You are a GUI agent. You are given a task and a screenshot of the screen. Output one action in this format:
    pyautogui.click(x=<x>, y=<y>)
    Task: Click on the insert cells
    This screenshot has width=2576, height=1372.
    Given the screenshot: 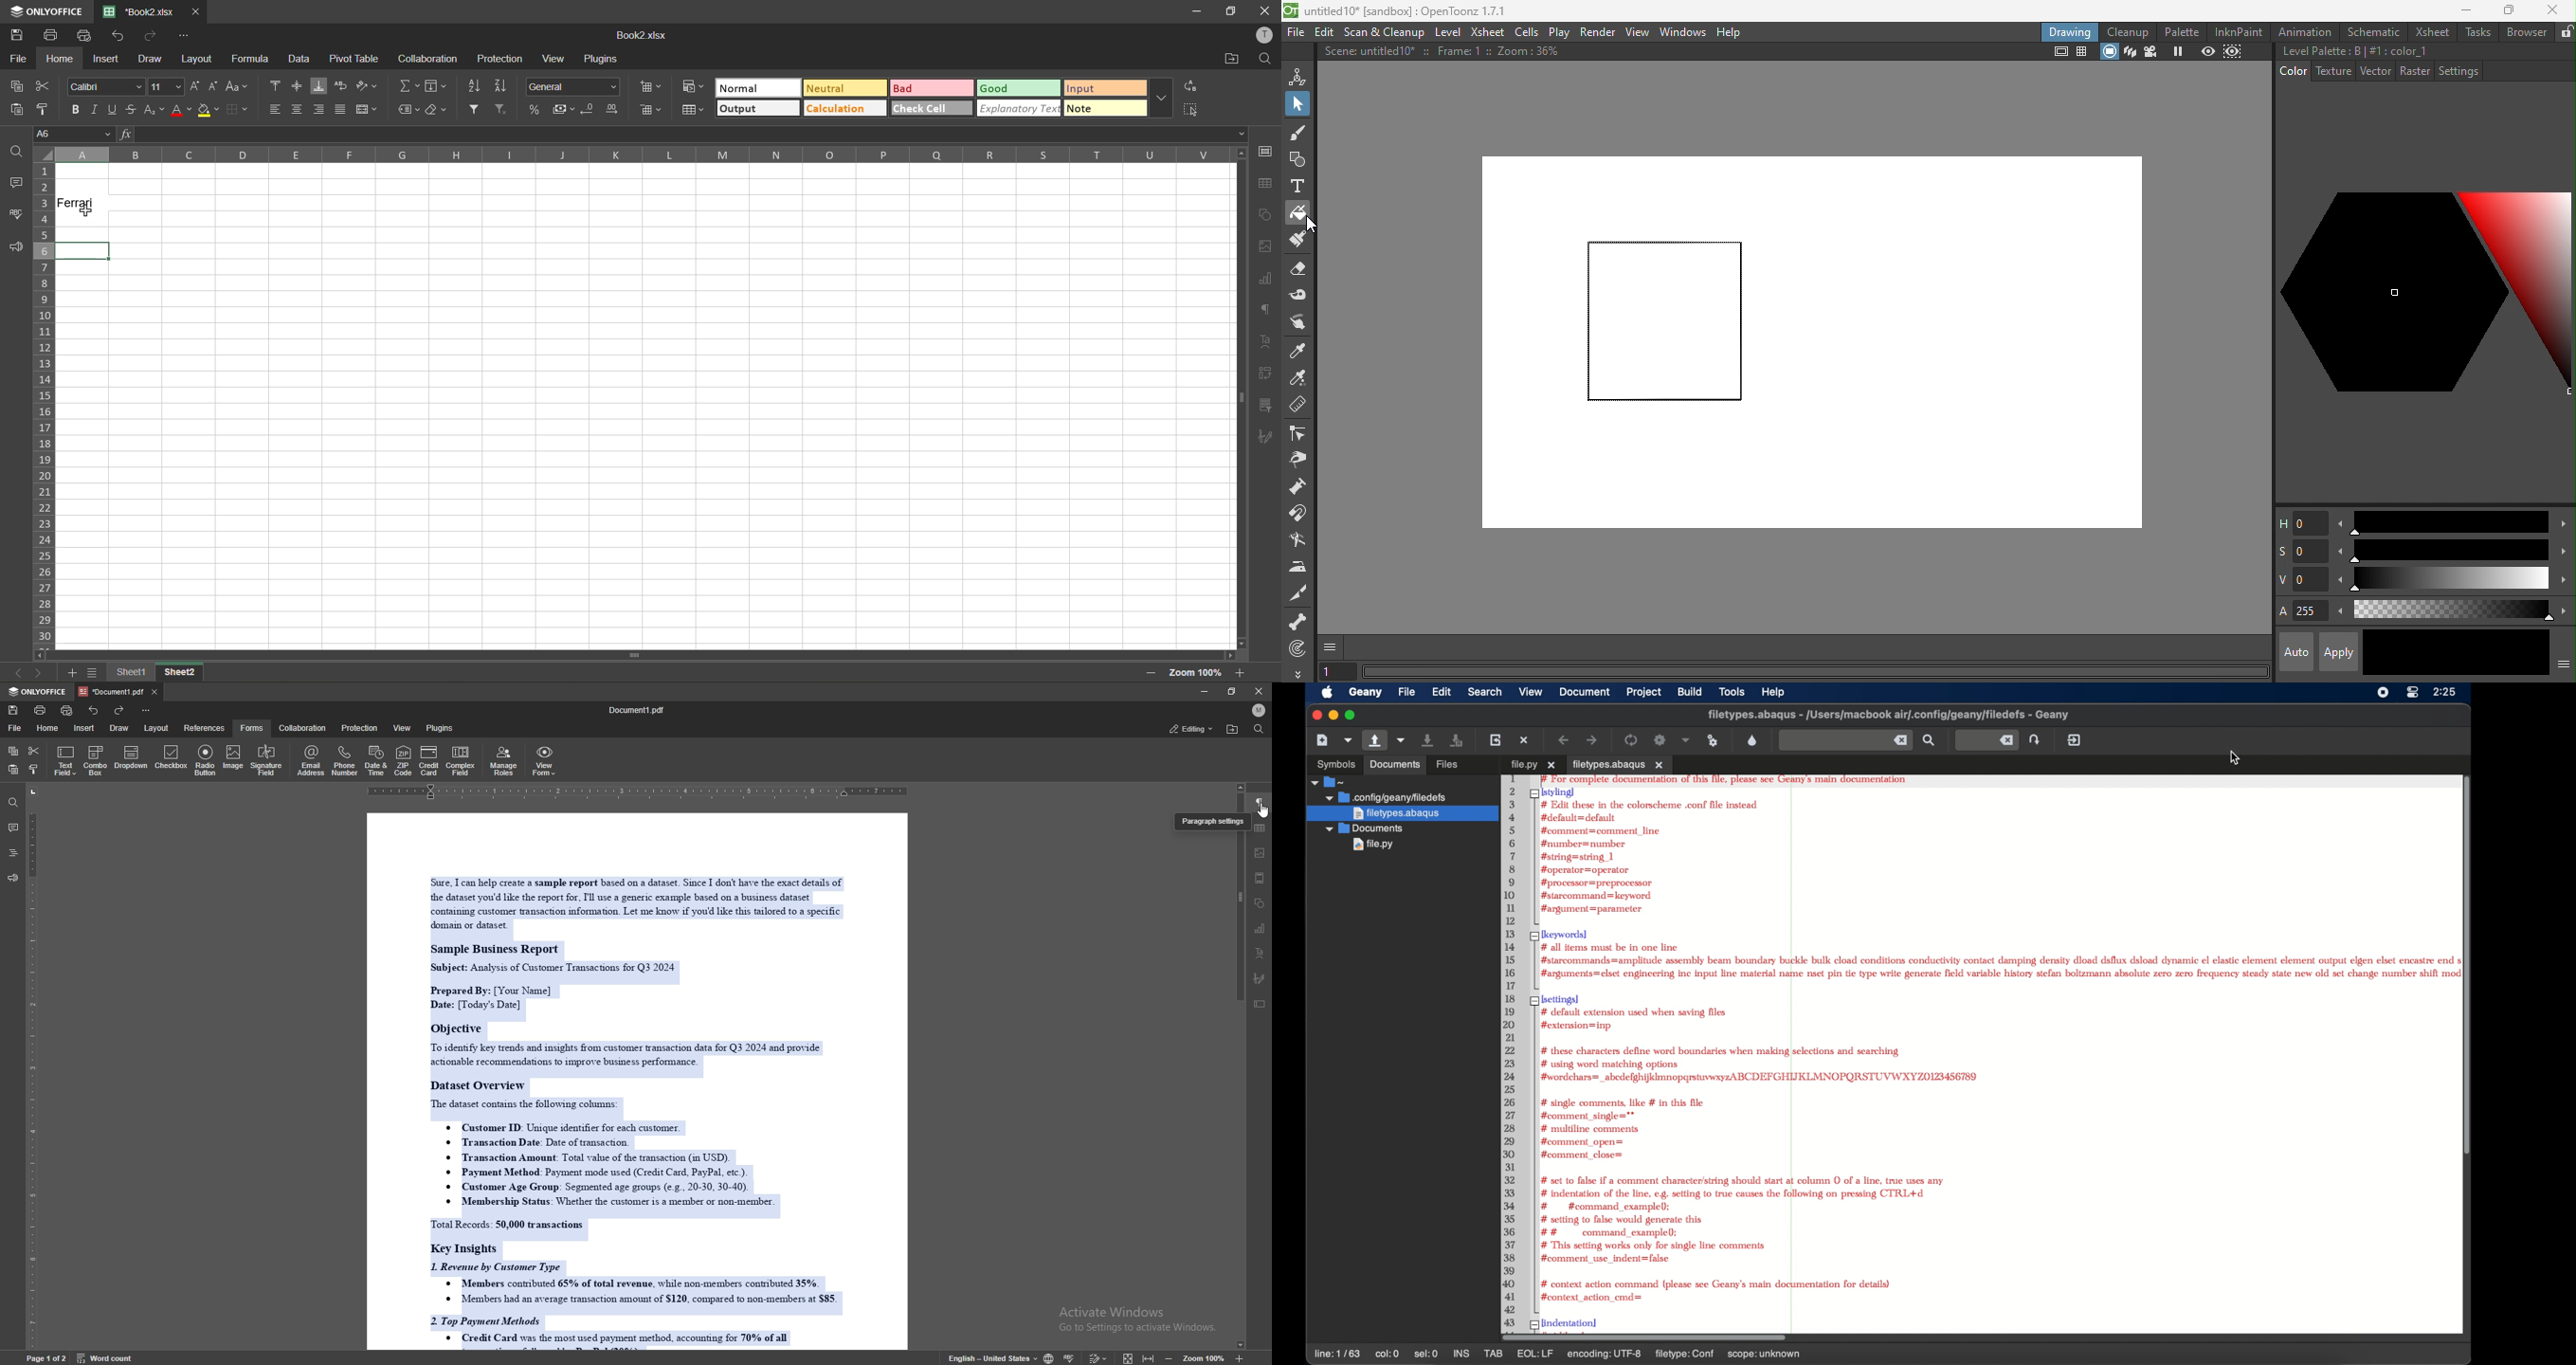 What is the action you would take?
    pyautogui.click(x=653, y=85)
    